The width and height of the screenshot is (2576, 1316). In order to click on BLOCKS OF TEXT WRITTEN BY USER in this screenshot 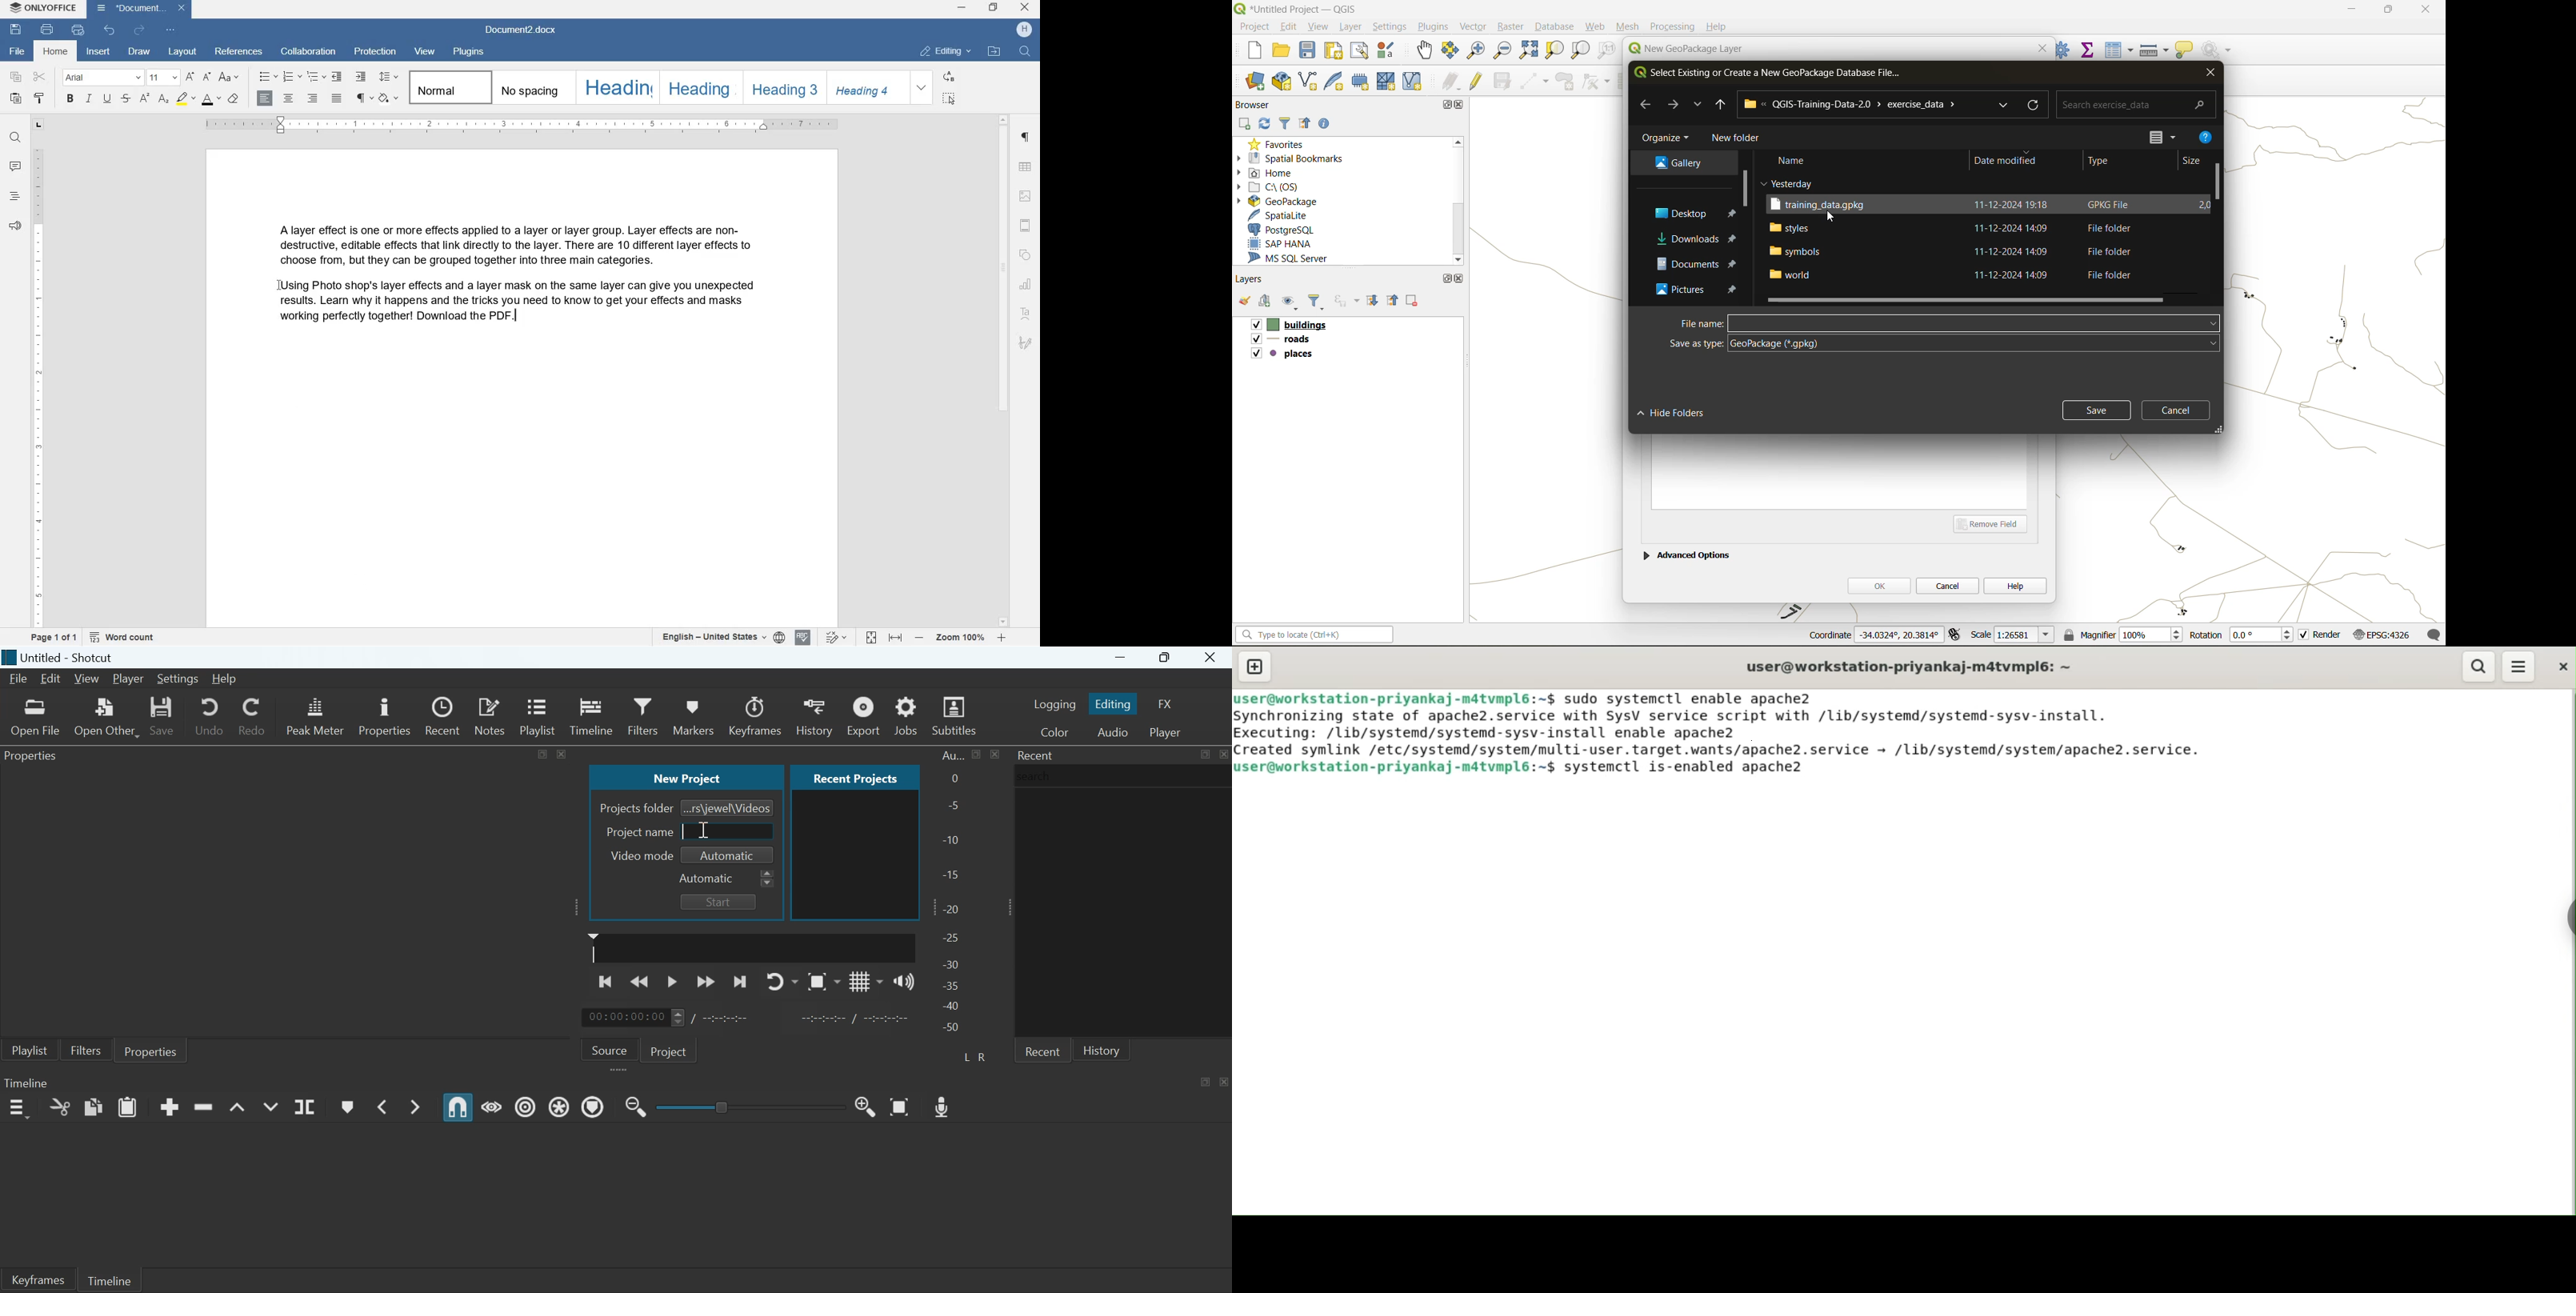, I will do `click(509, 280)`.